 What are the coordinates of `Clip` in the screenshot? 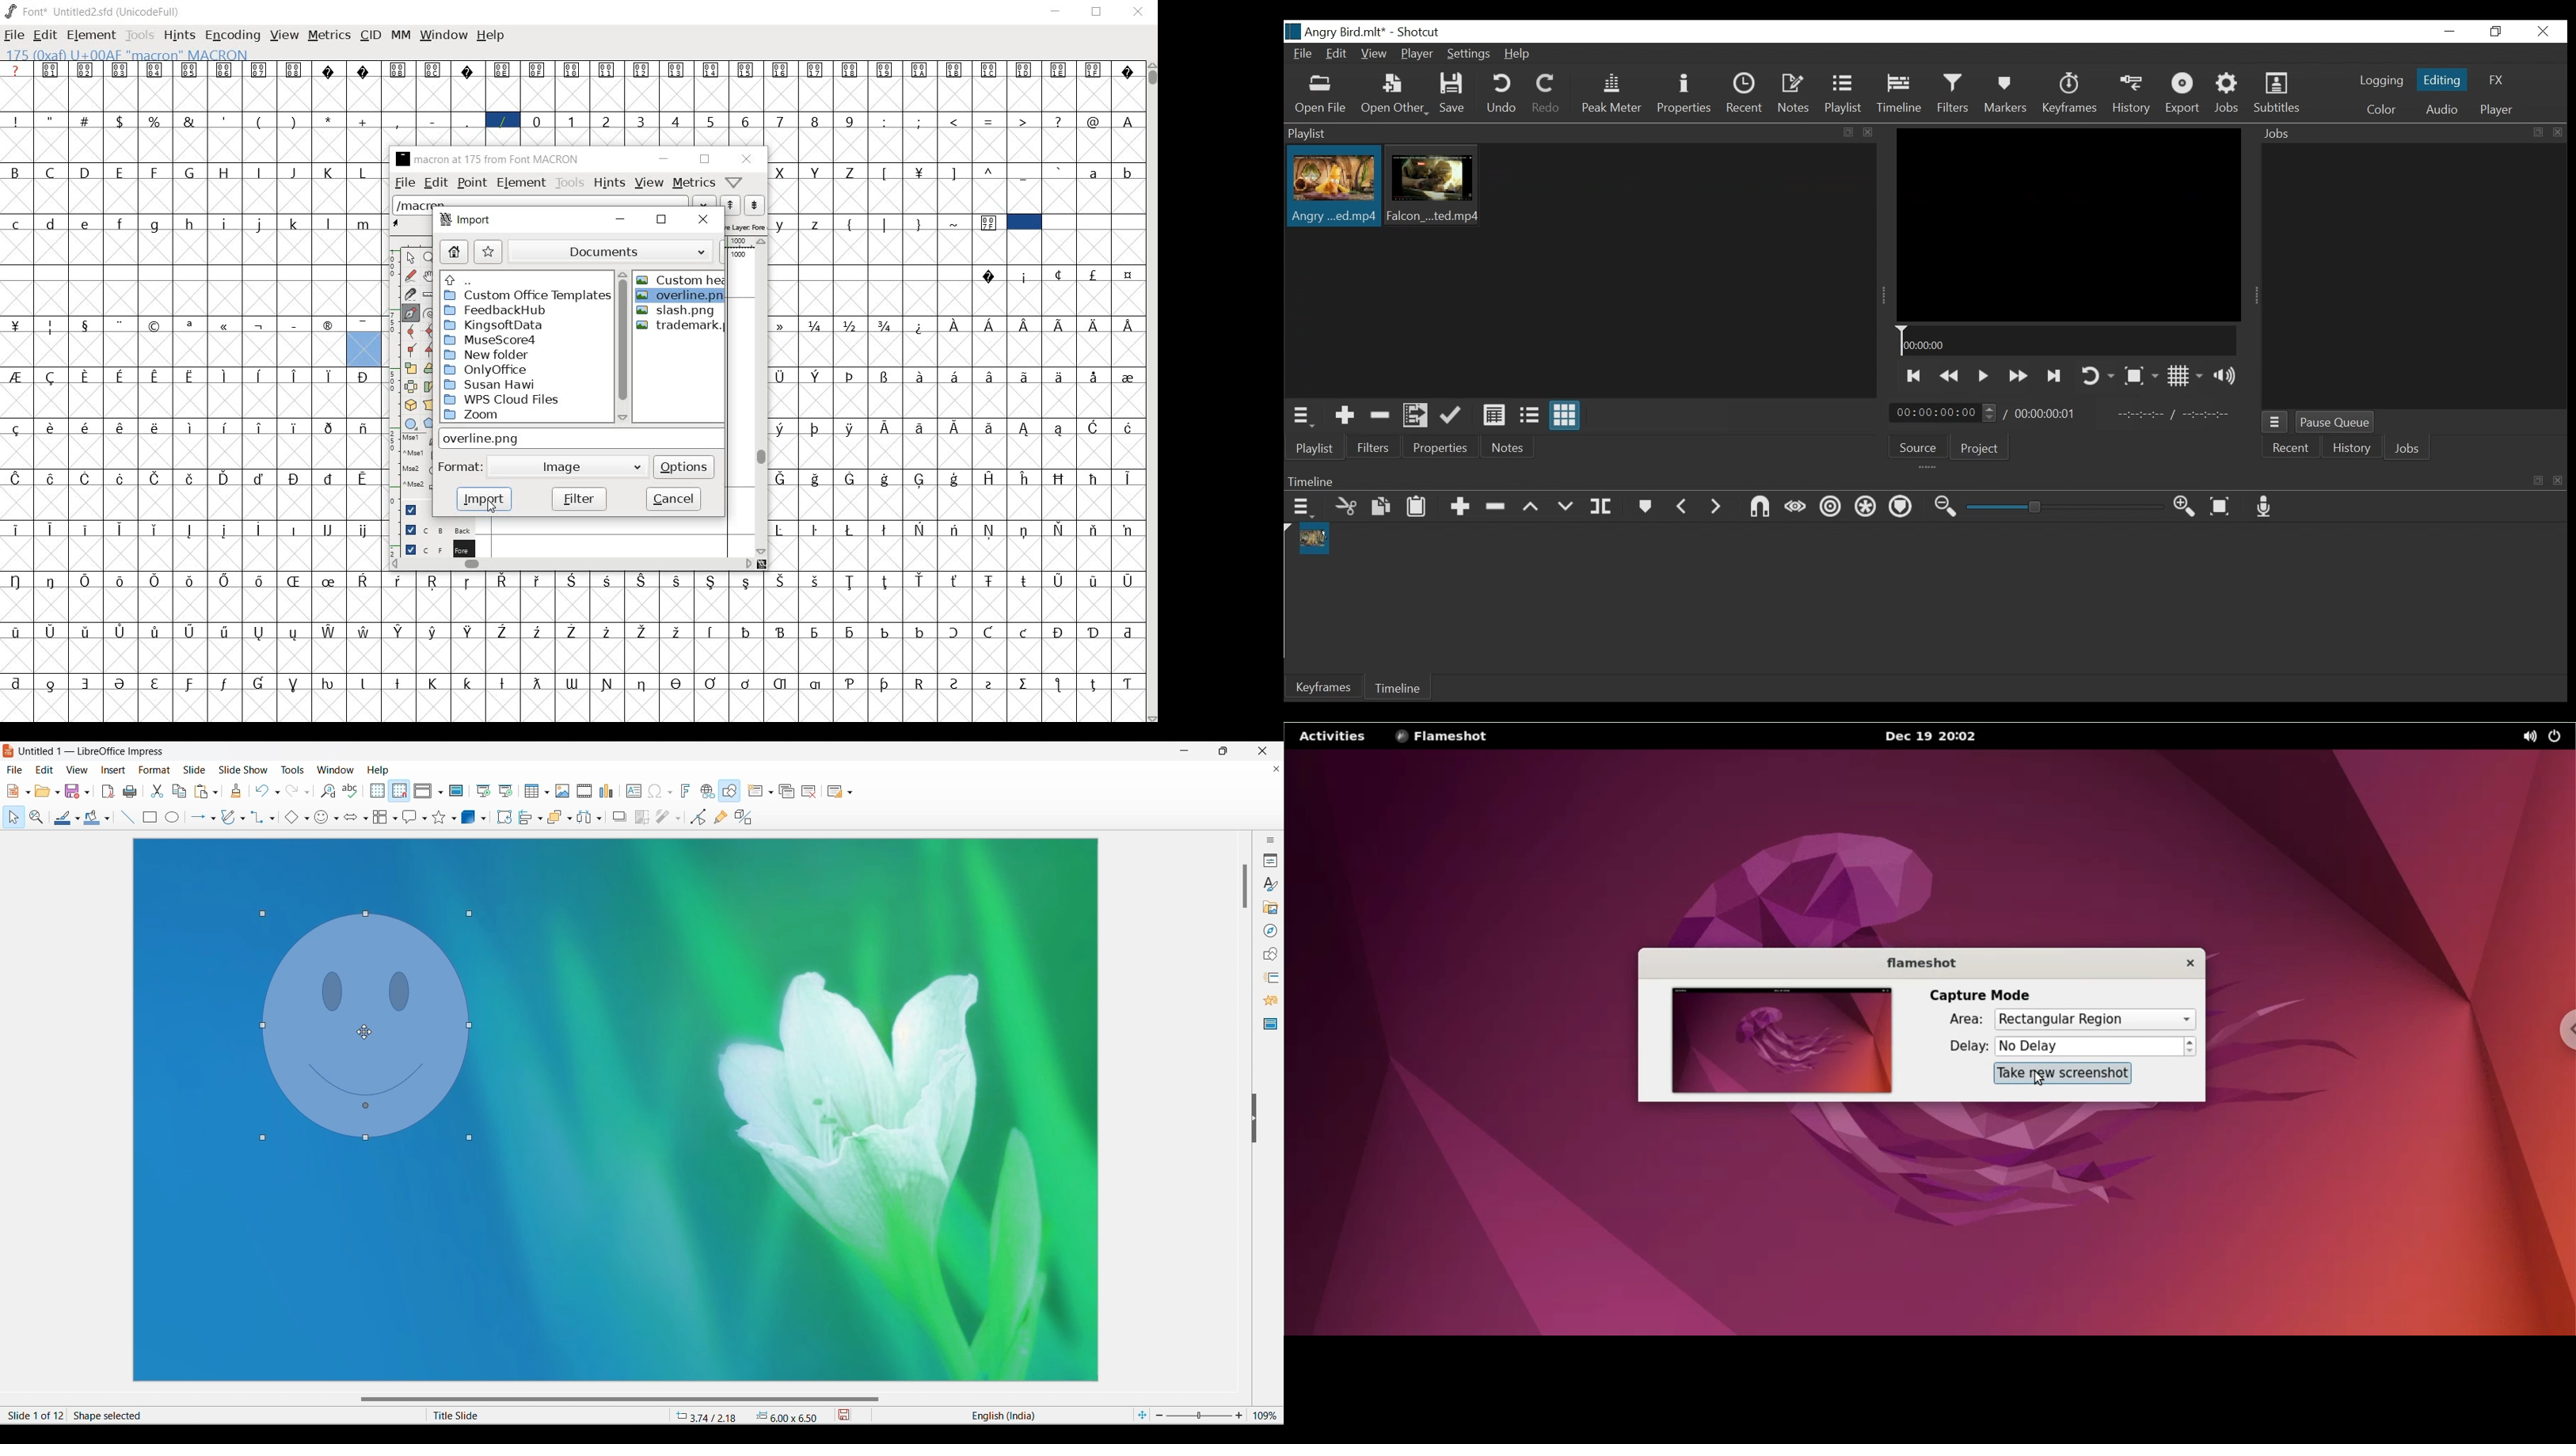 It's located at (1316, 539).